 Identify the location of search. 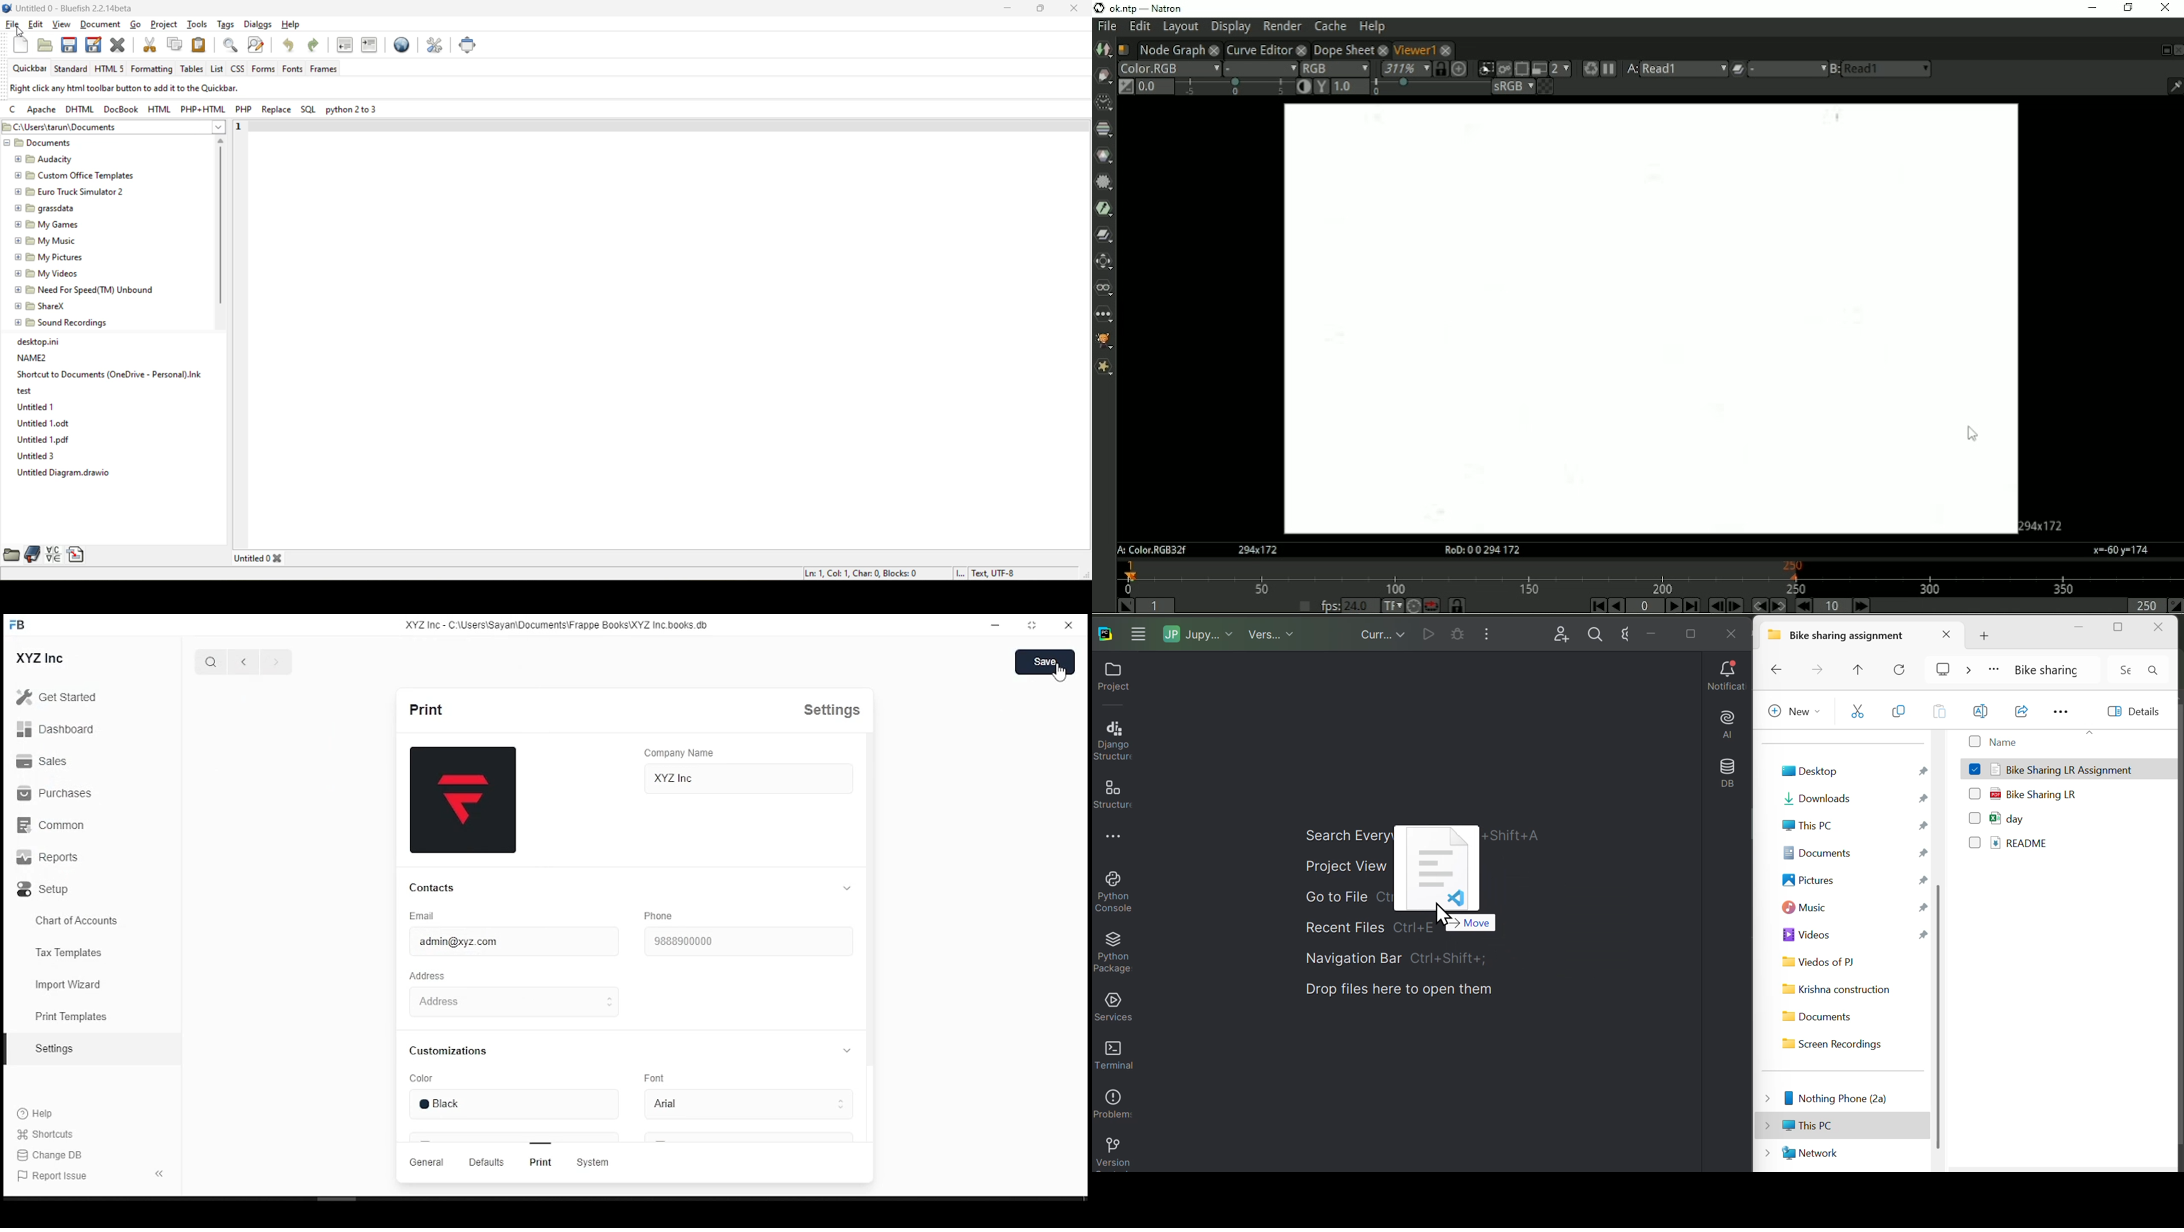
(209, 662).